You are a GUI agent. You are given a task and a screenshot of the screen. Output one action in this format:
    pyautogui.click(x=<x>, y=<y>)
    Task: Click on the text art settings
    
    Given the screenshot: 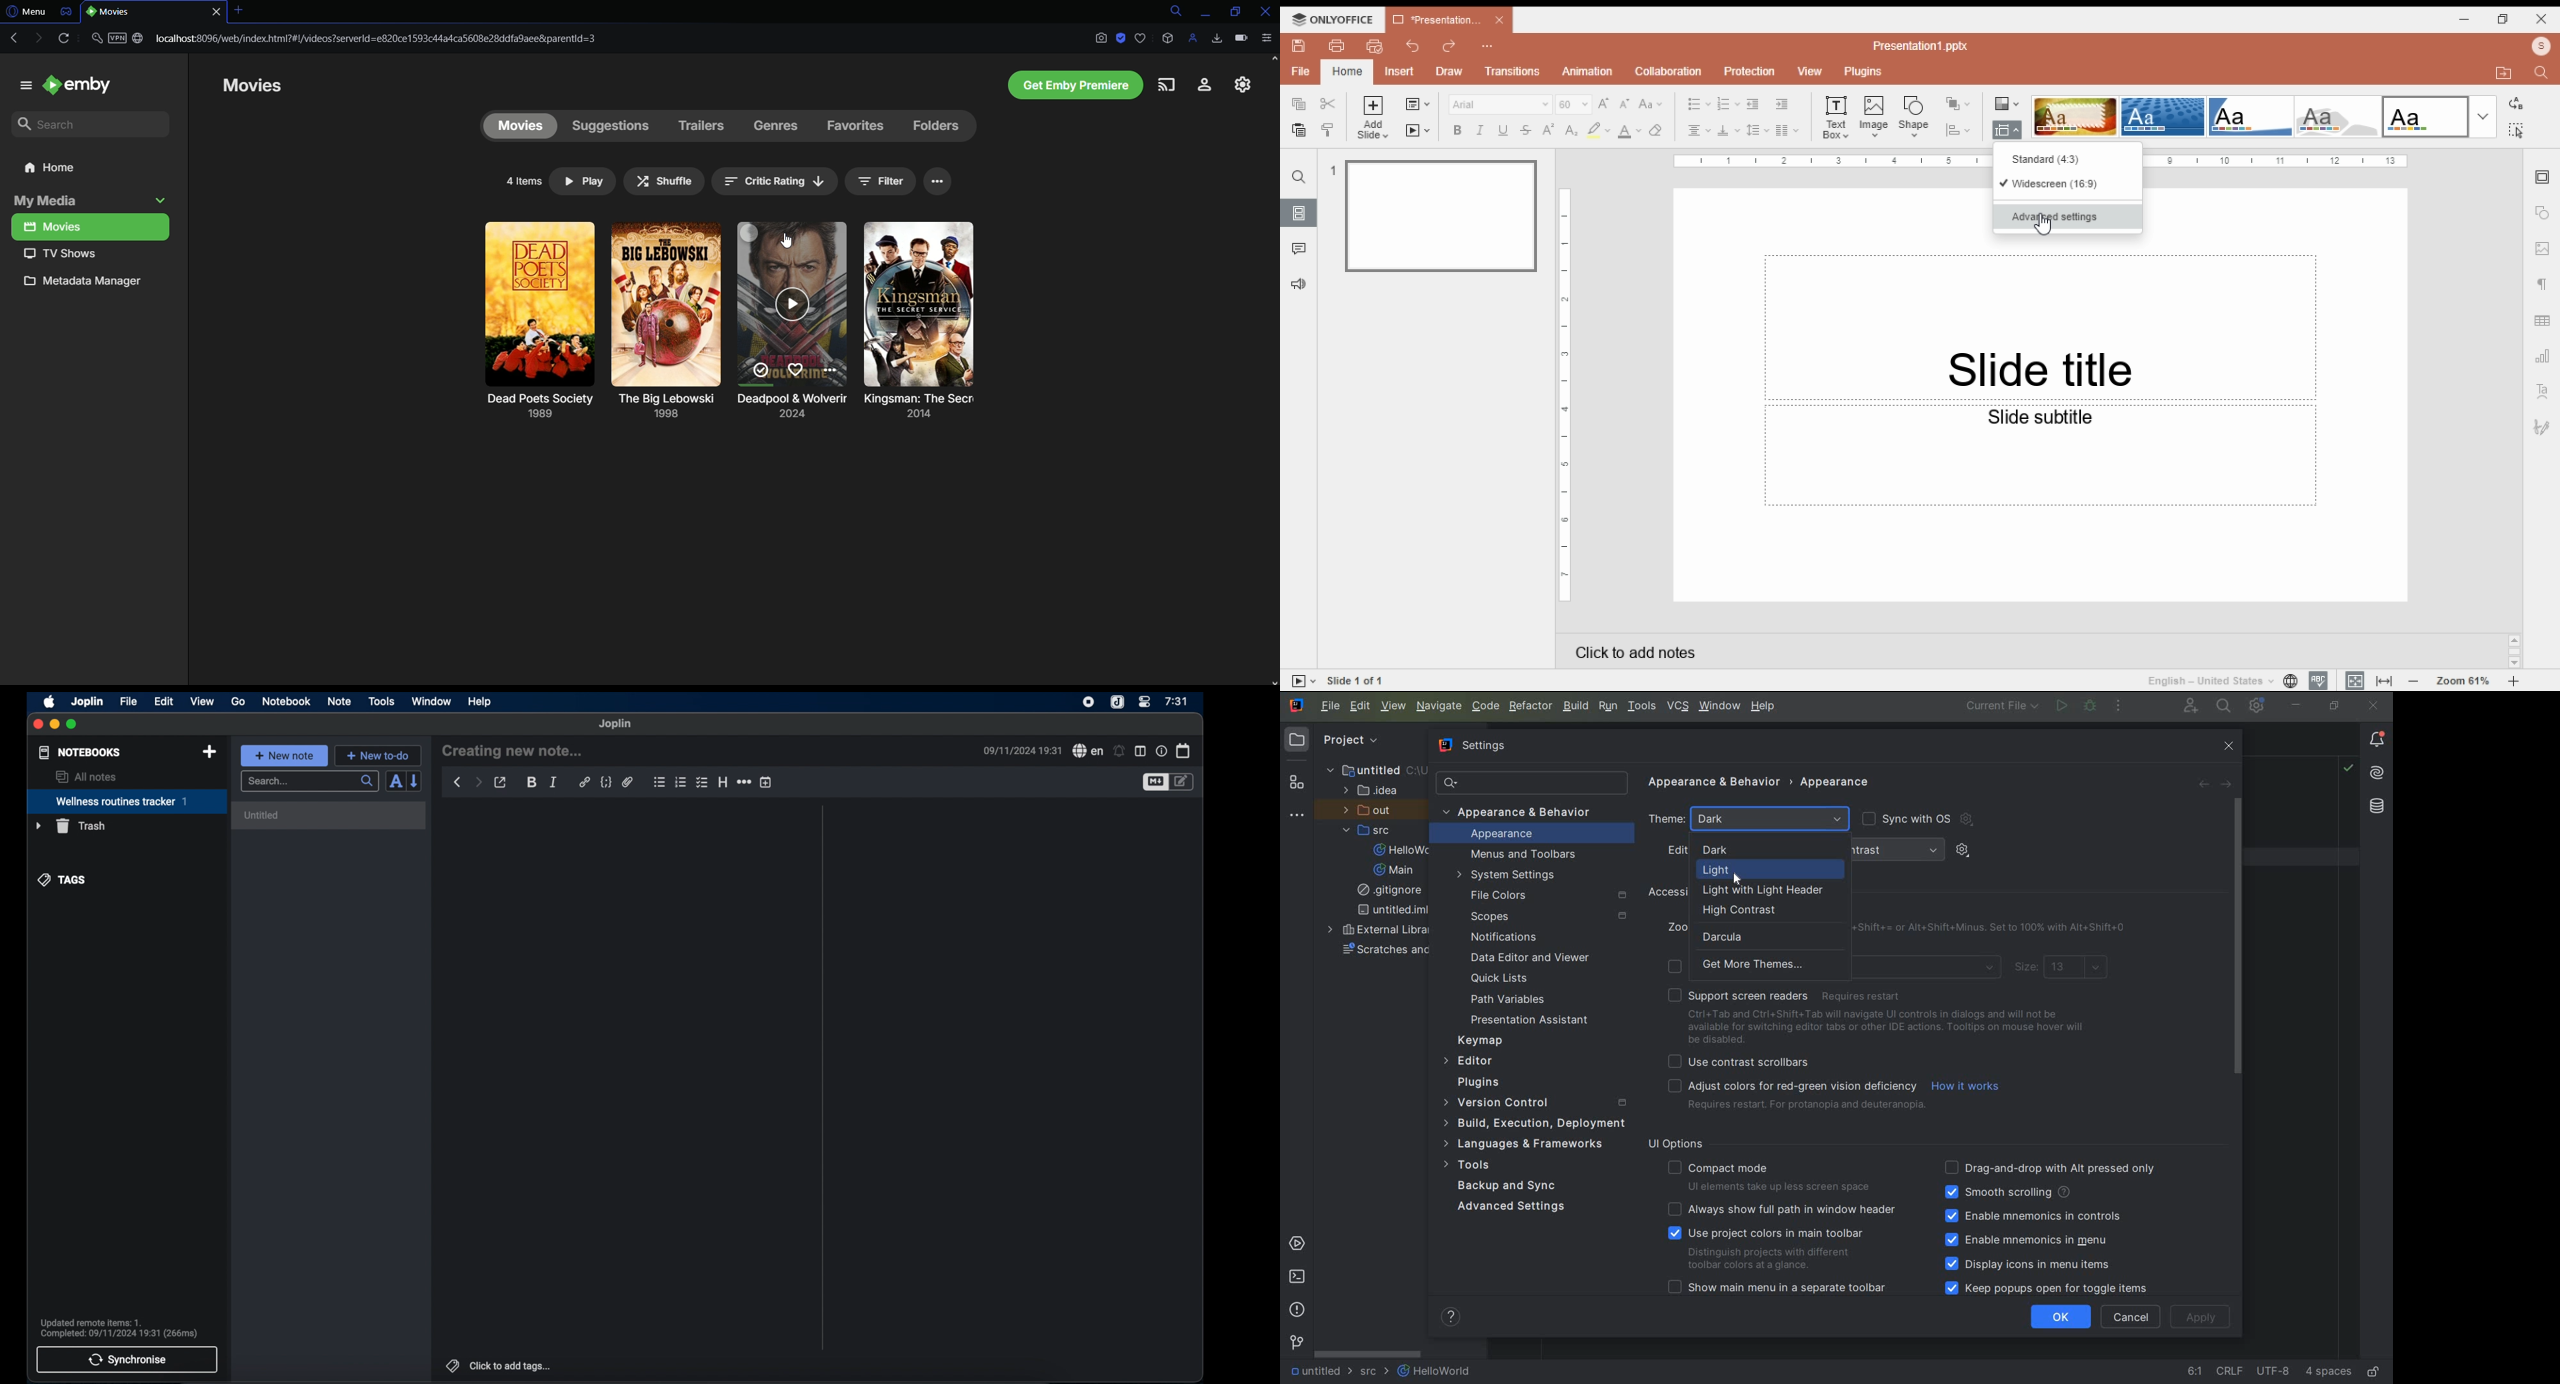 What is the action you would take?
    pyautogui.click(x=2543, y=390)
    